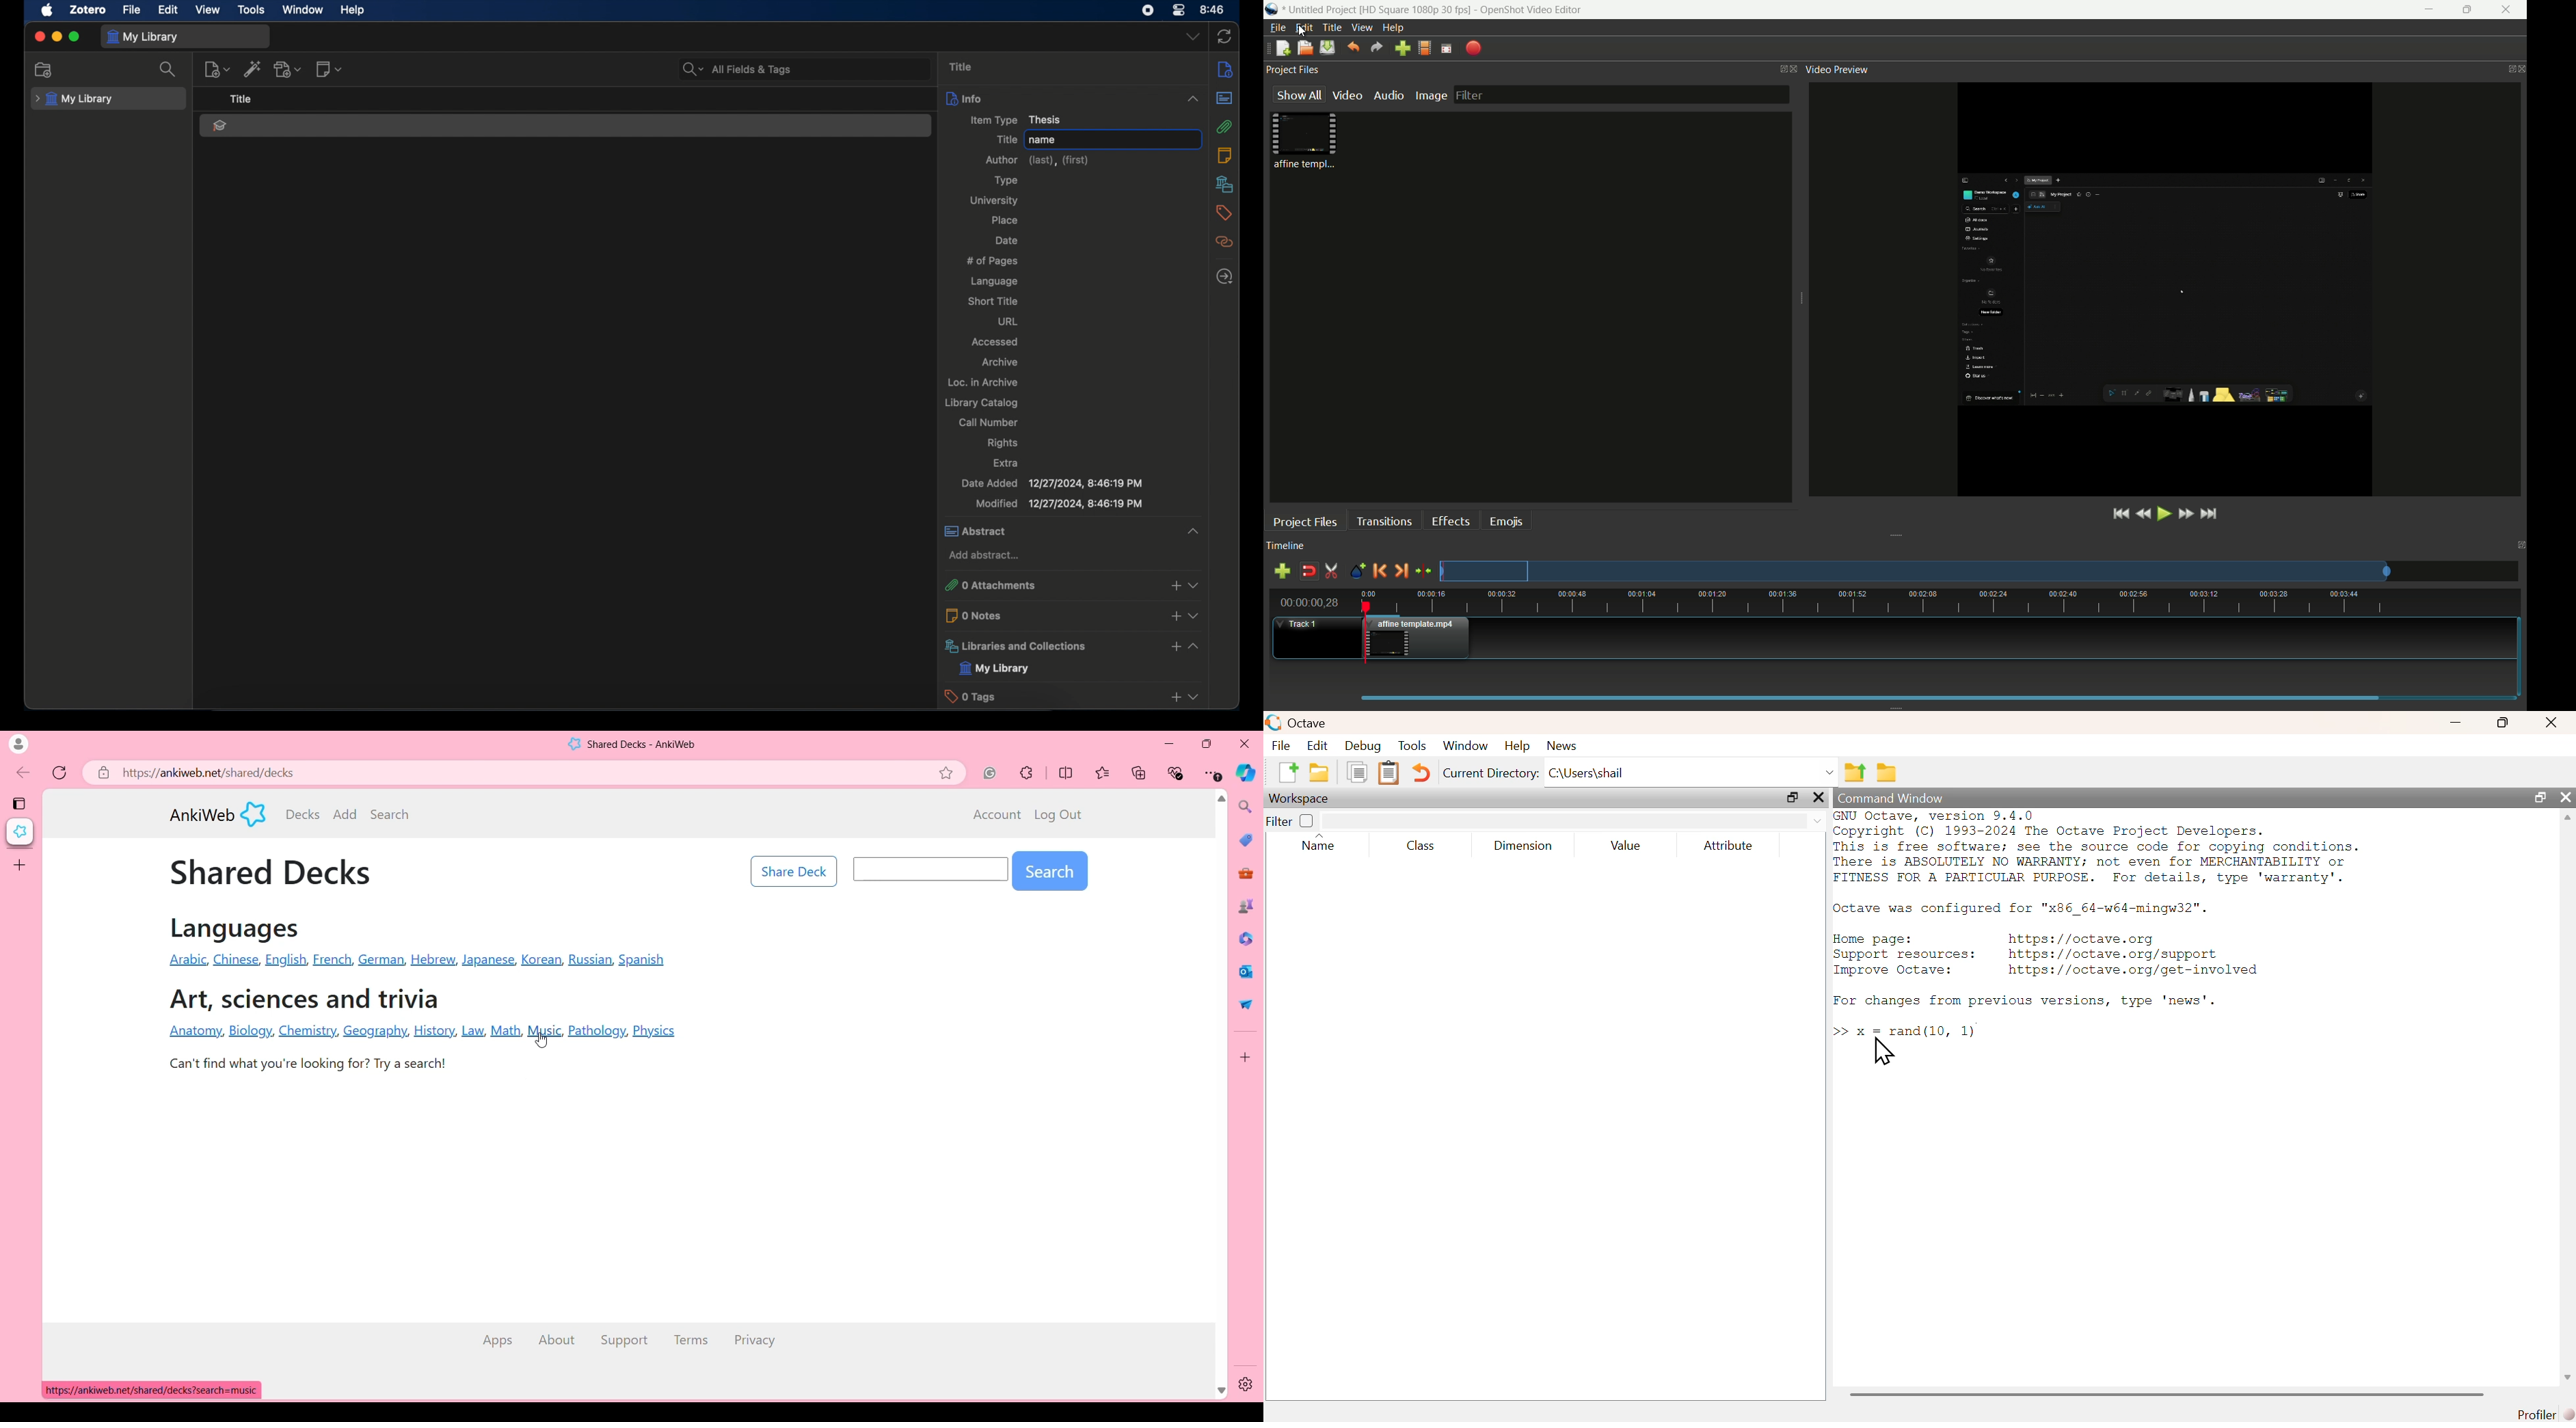 This screenshot has width=2576, height=1428. What do you see at coordinates (147, 36) in the screenshot?
I see `my library` at bounding box center [147, 36].